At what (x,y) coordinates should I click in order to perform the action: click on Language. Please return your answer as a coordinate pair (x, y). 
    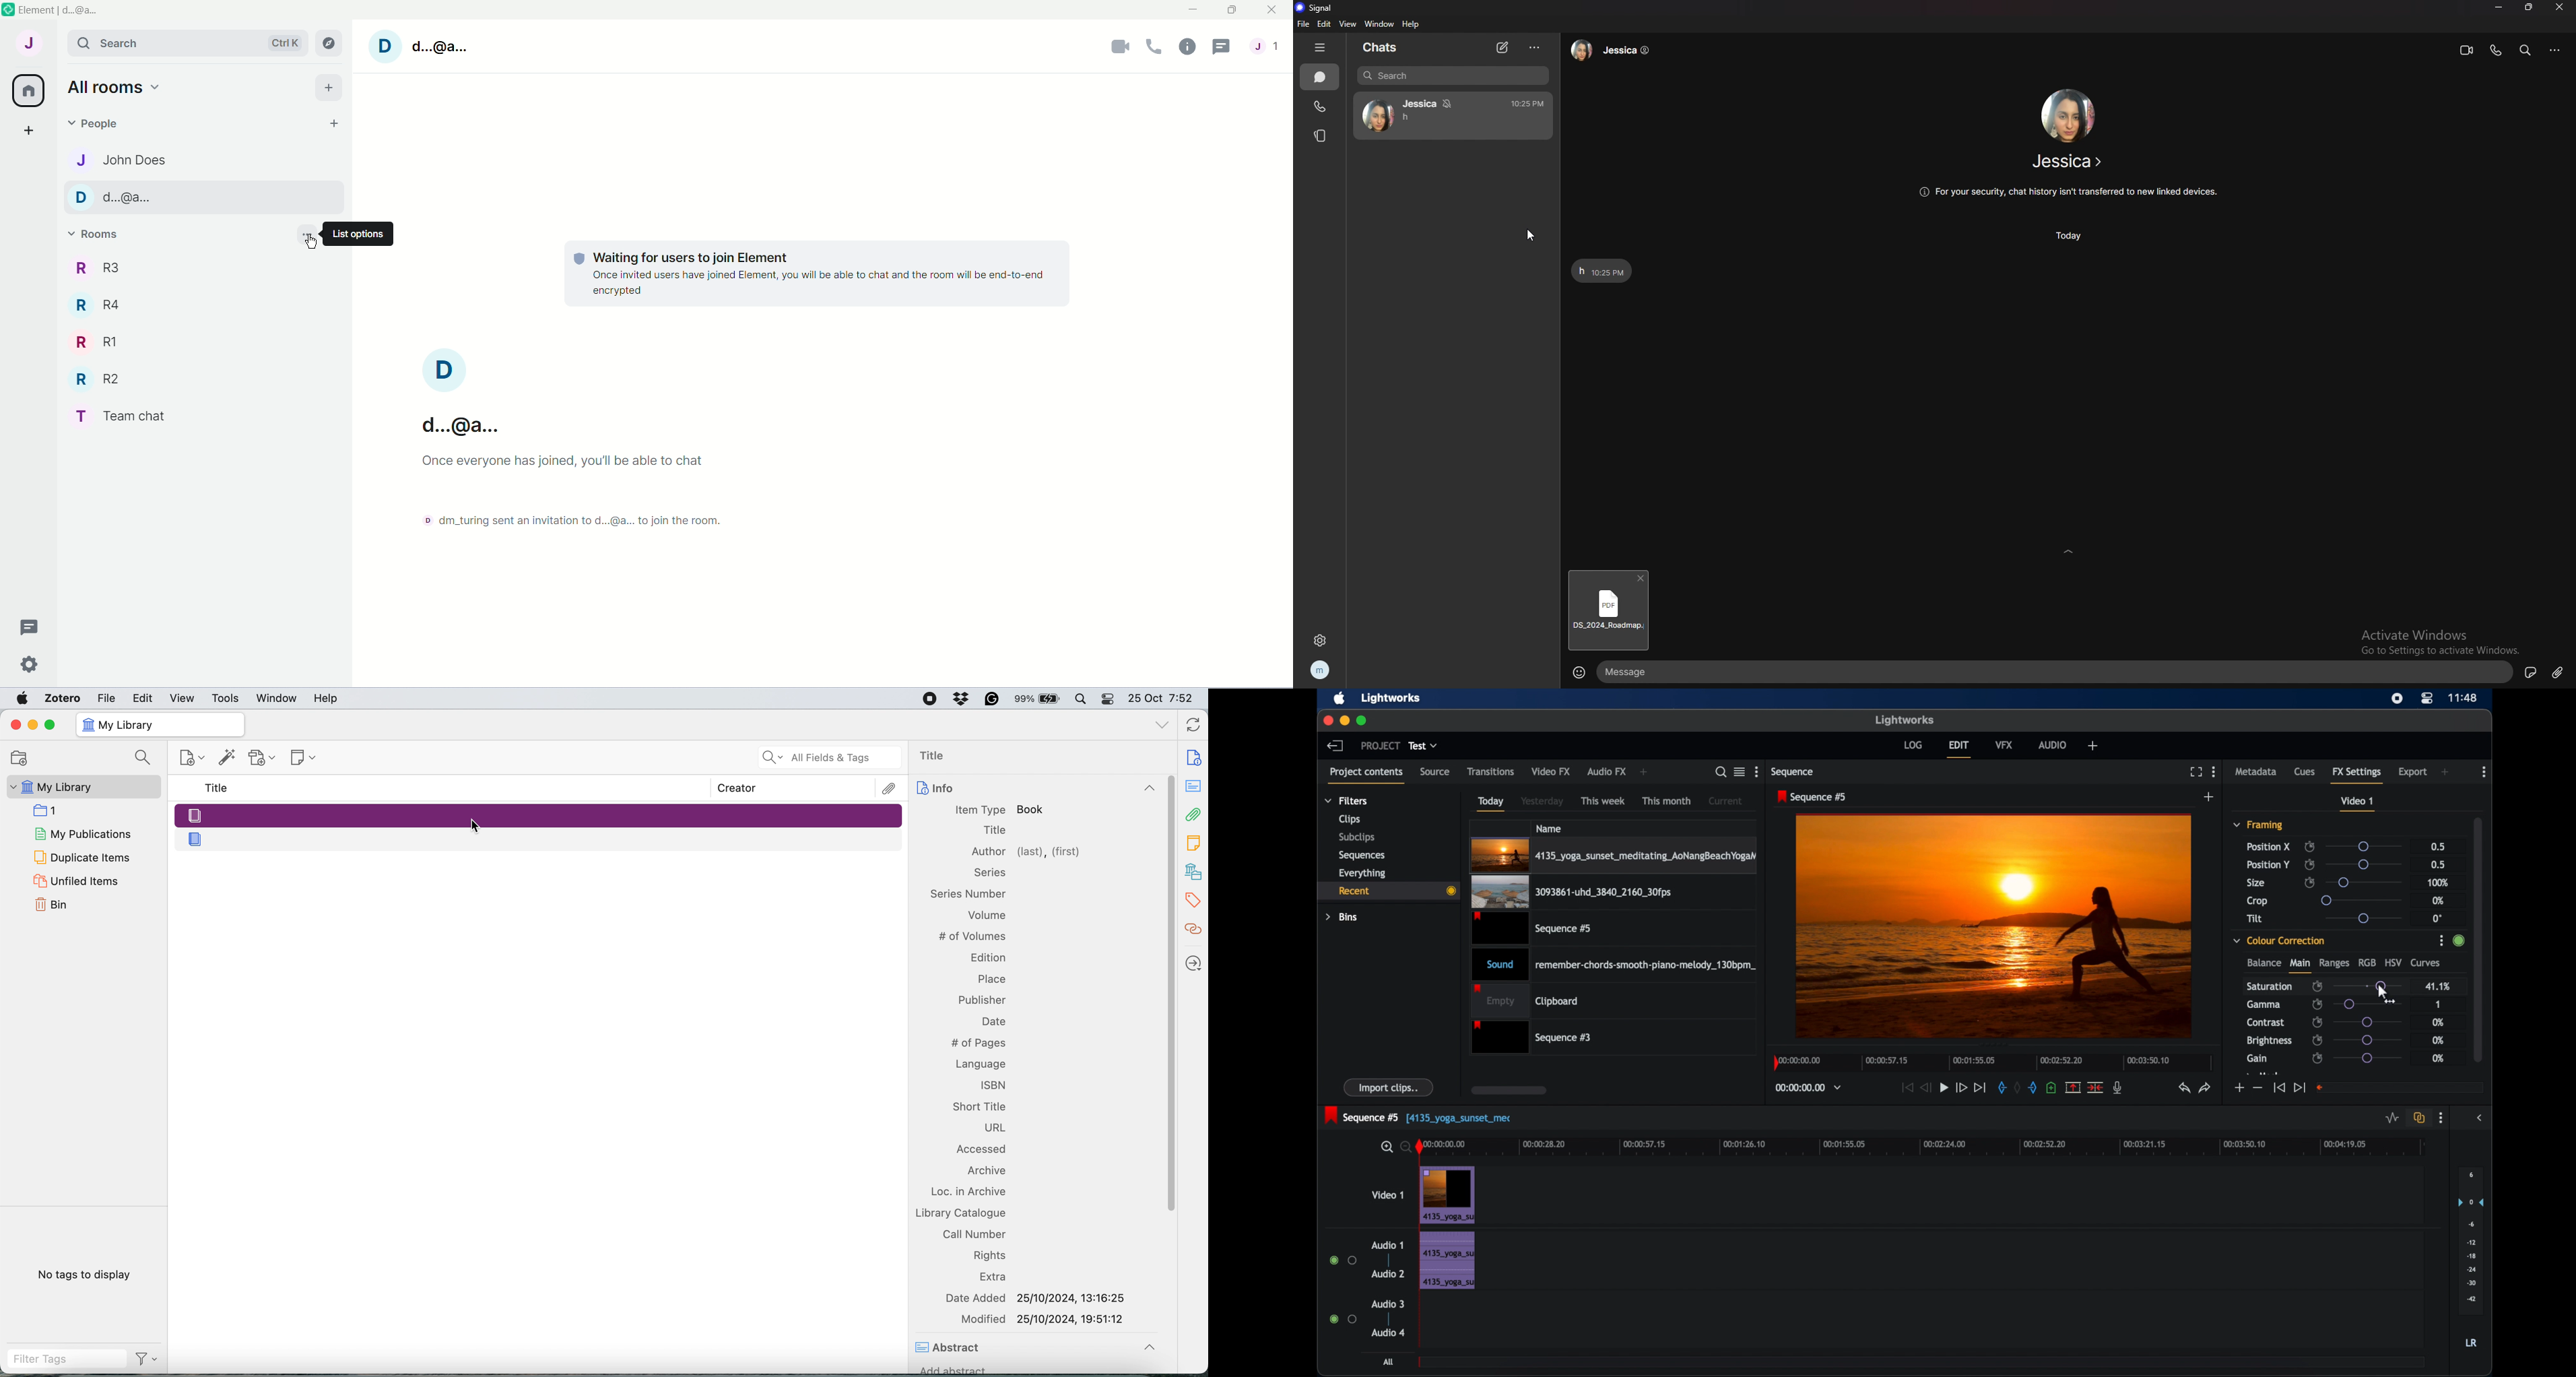
    Looking at the image, I should click on (980, 1062).